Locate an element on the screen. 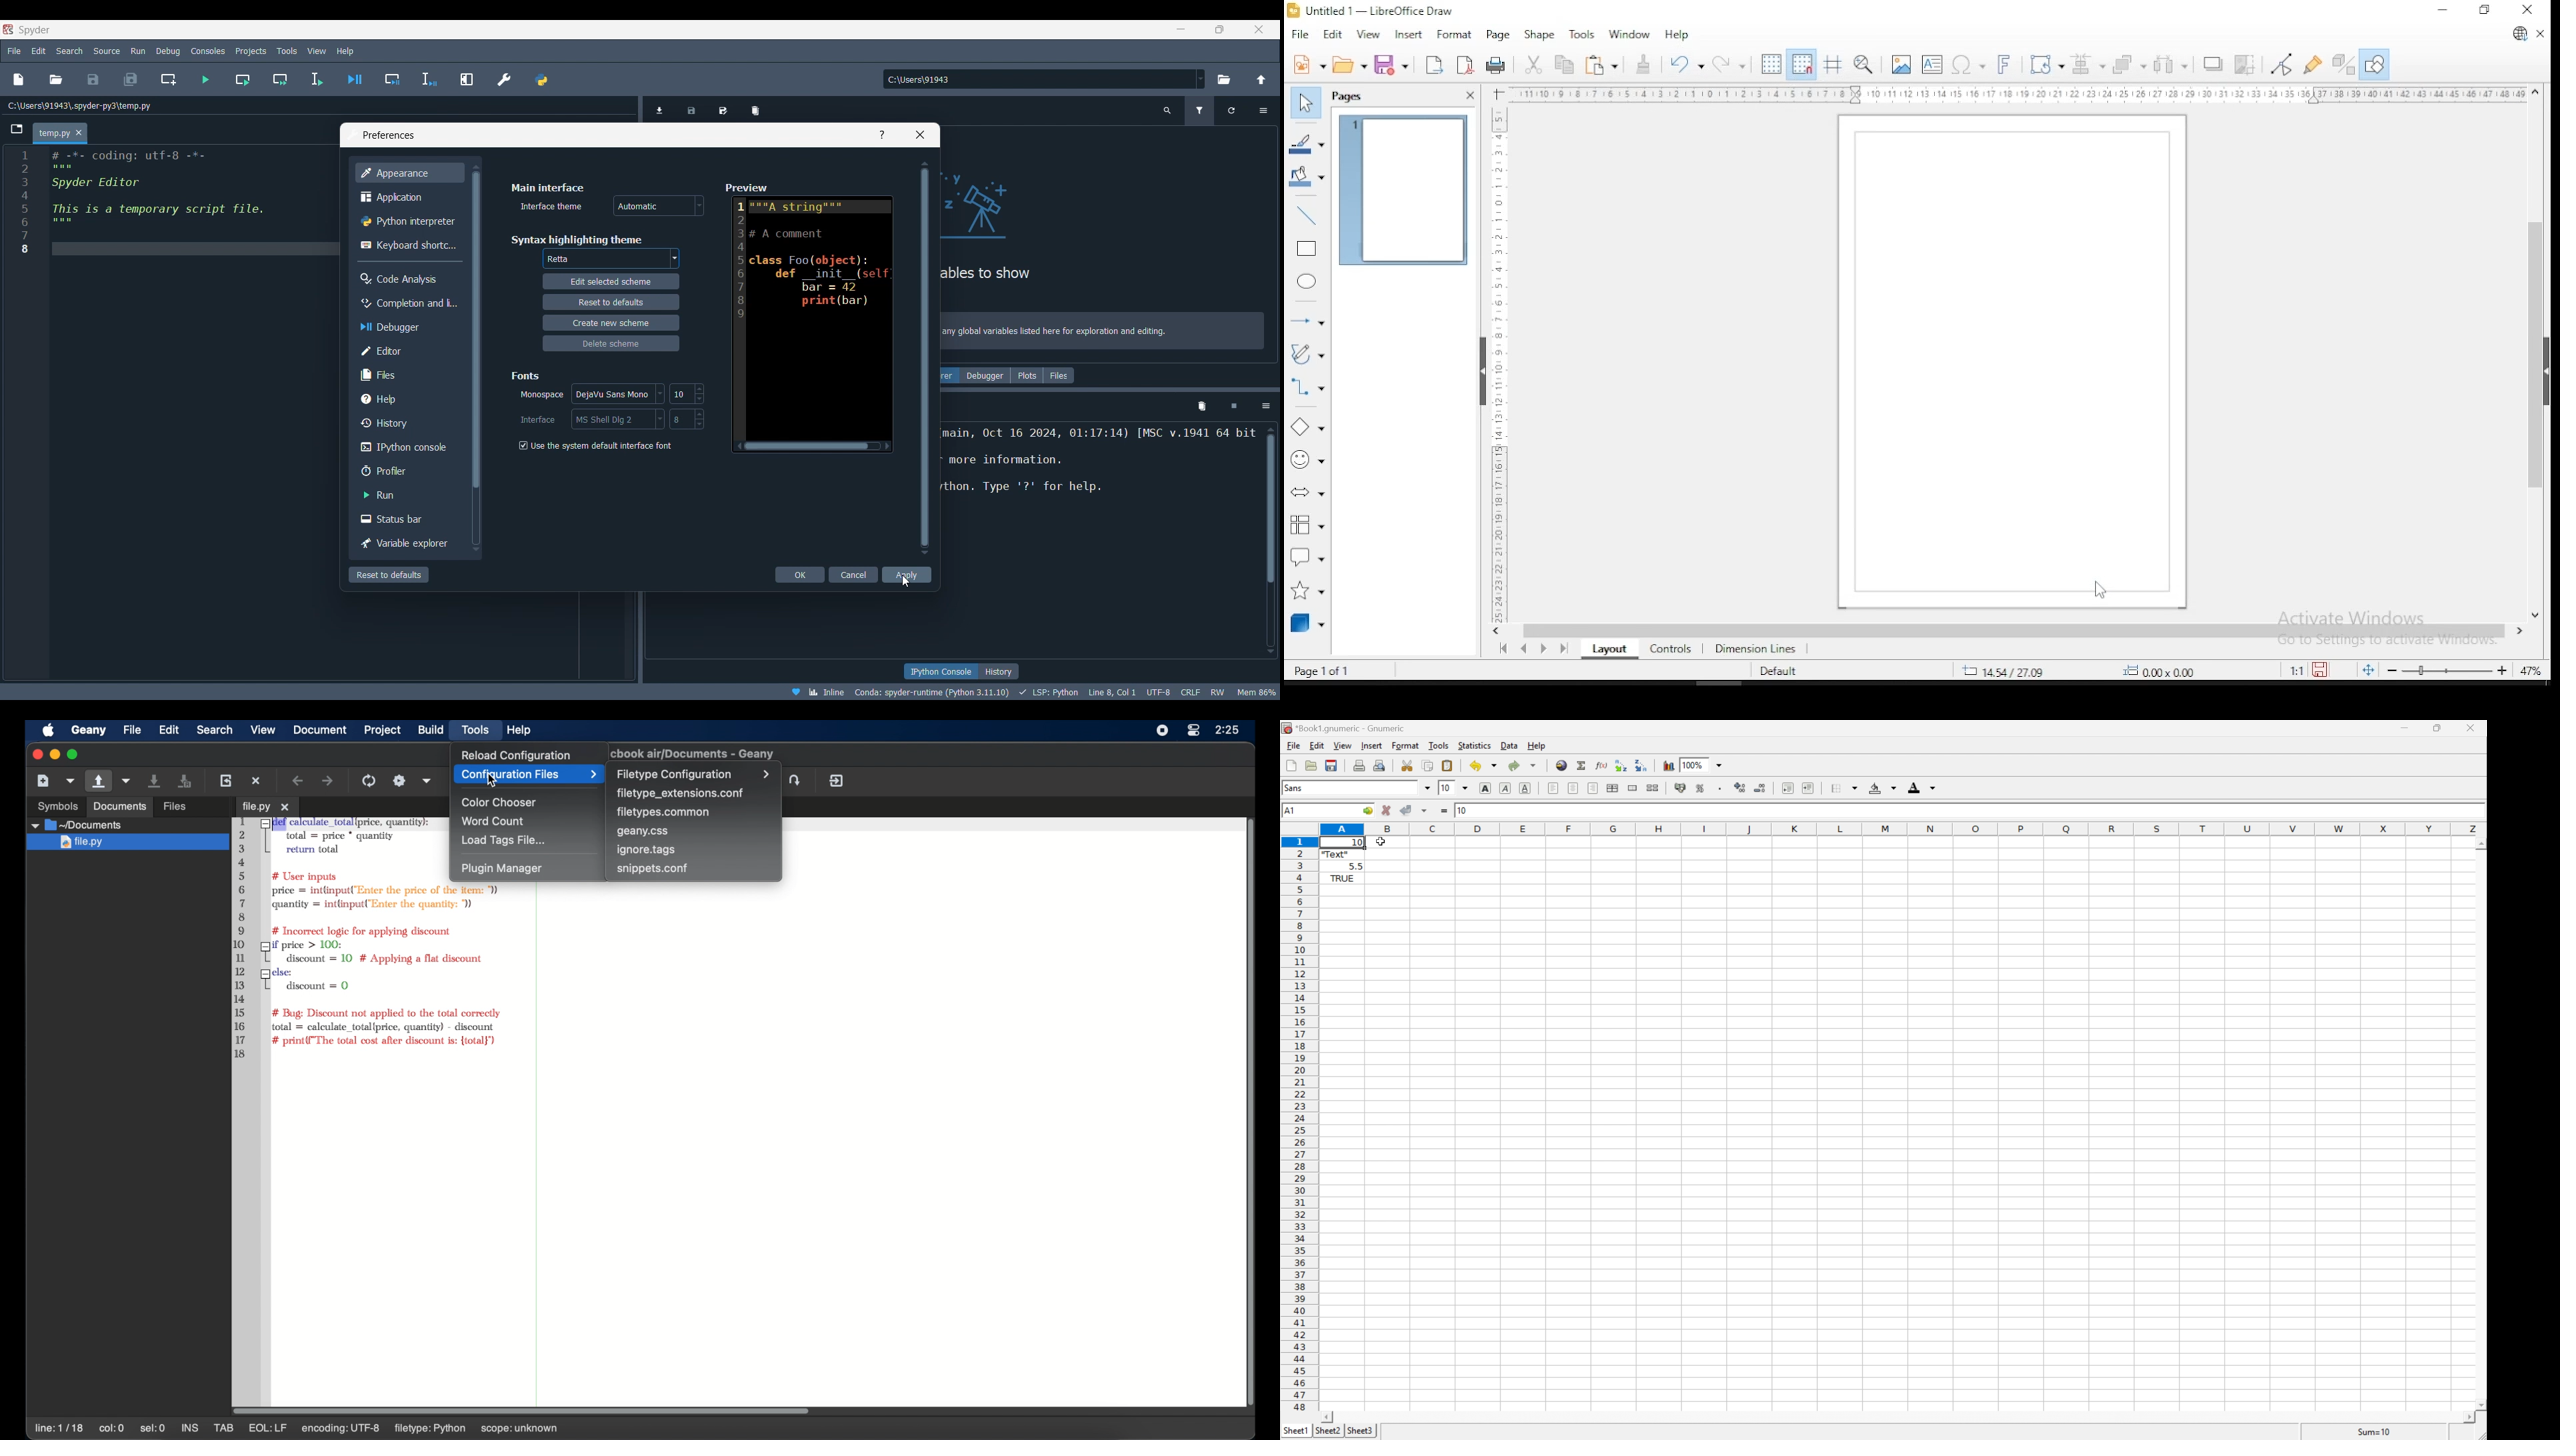 This screenshot has height=1456, width=2576. scroll bar is located at coordinates (1268, 539).